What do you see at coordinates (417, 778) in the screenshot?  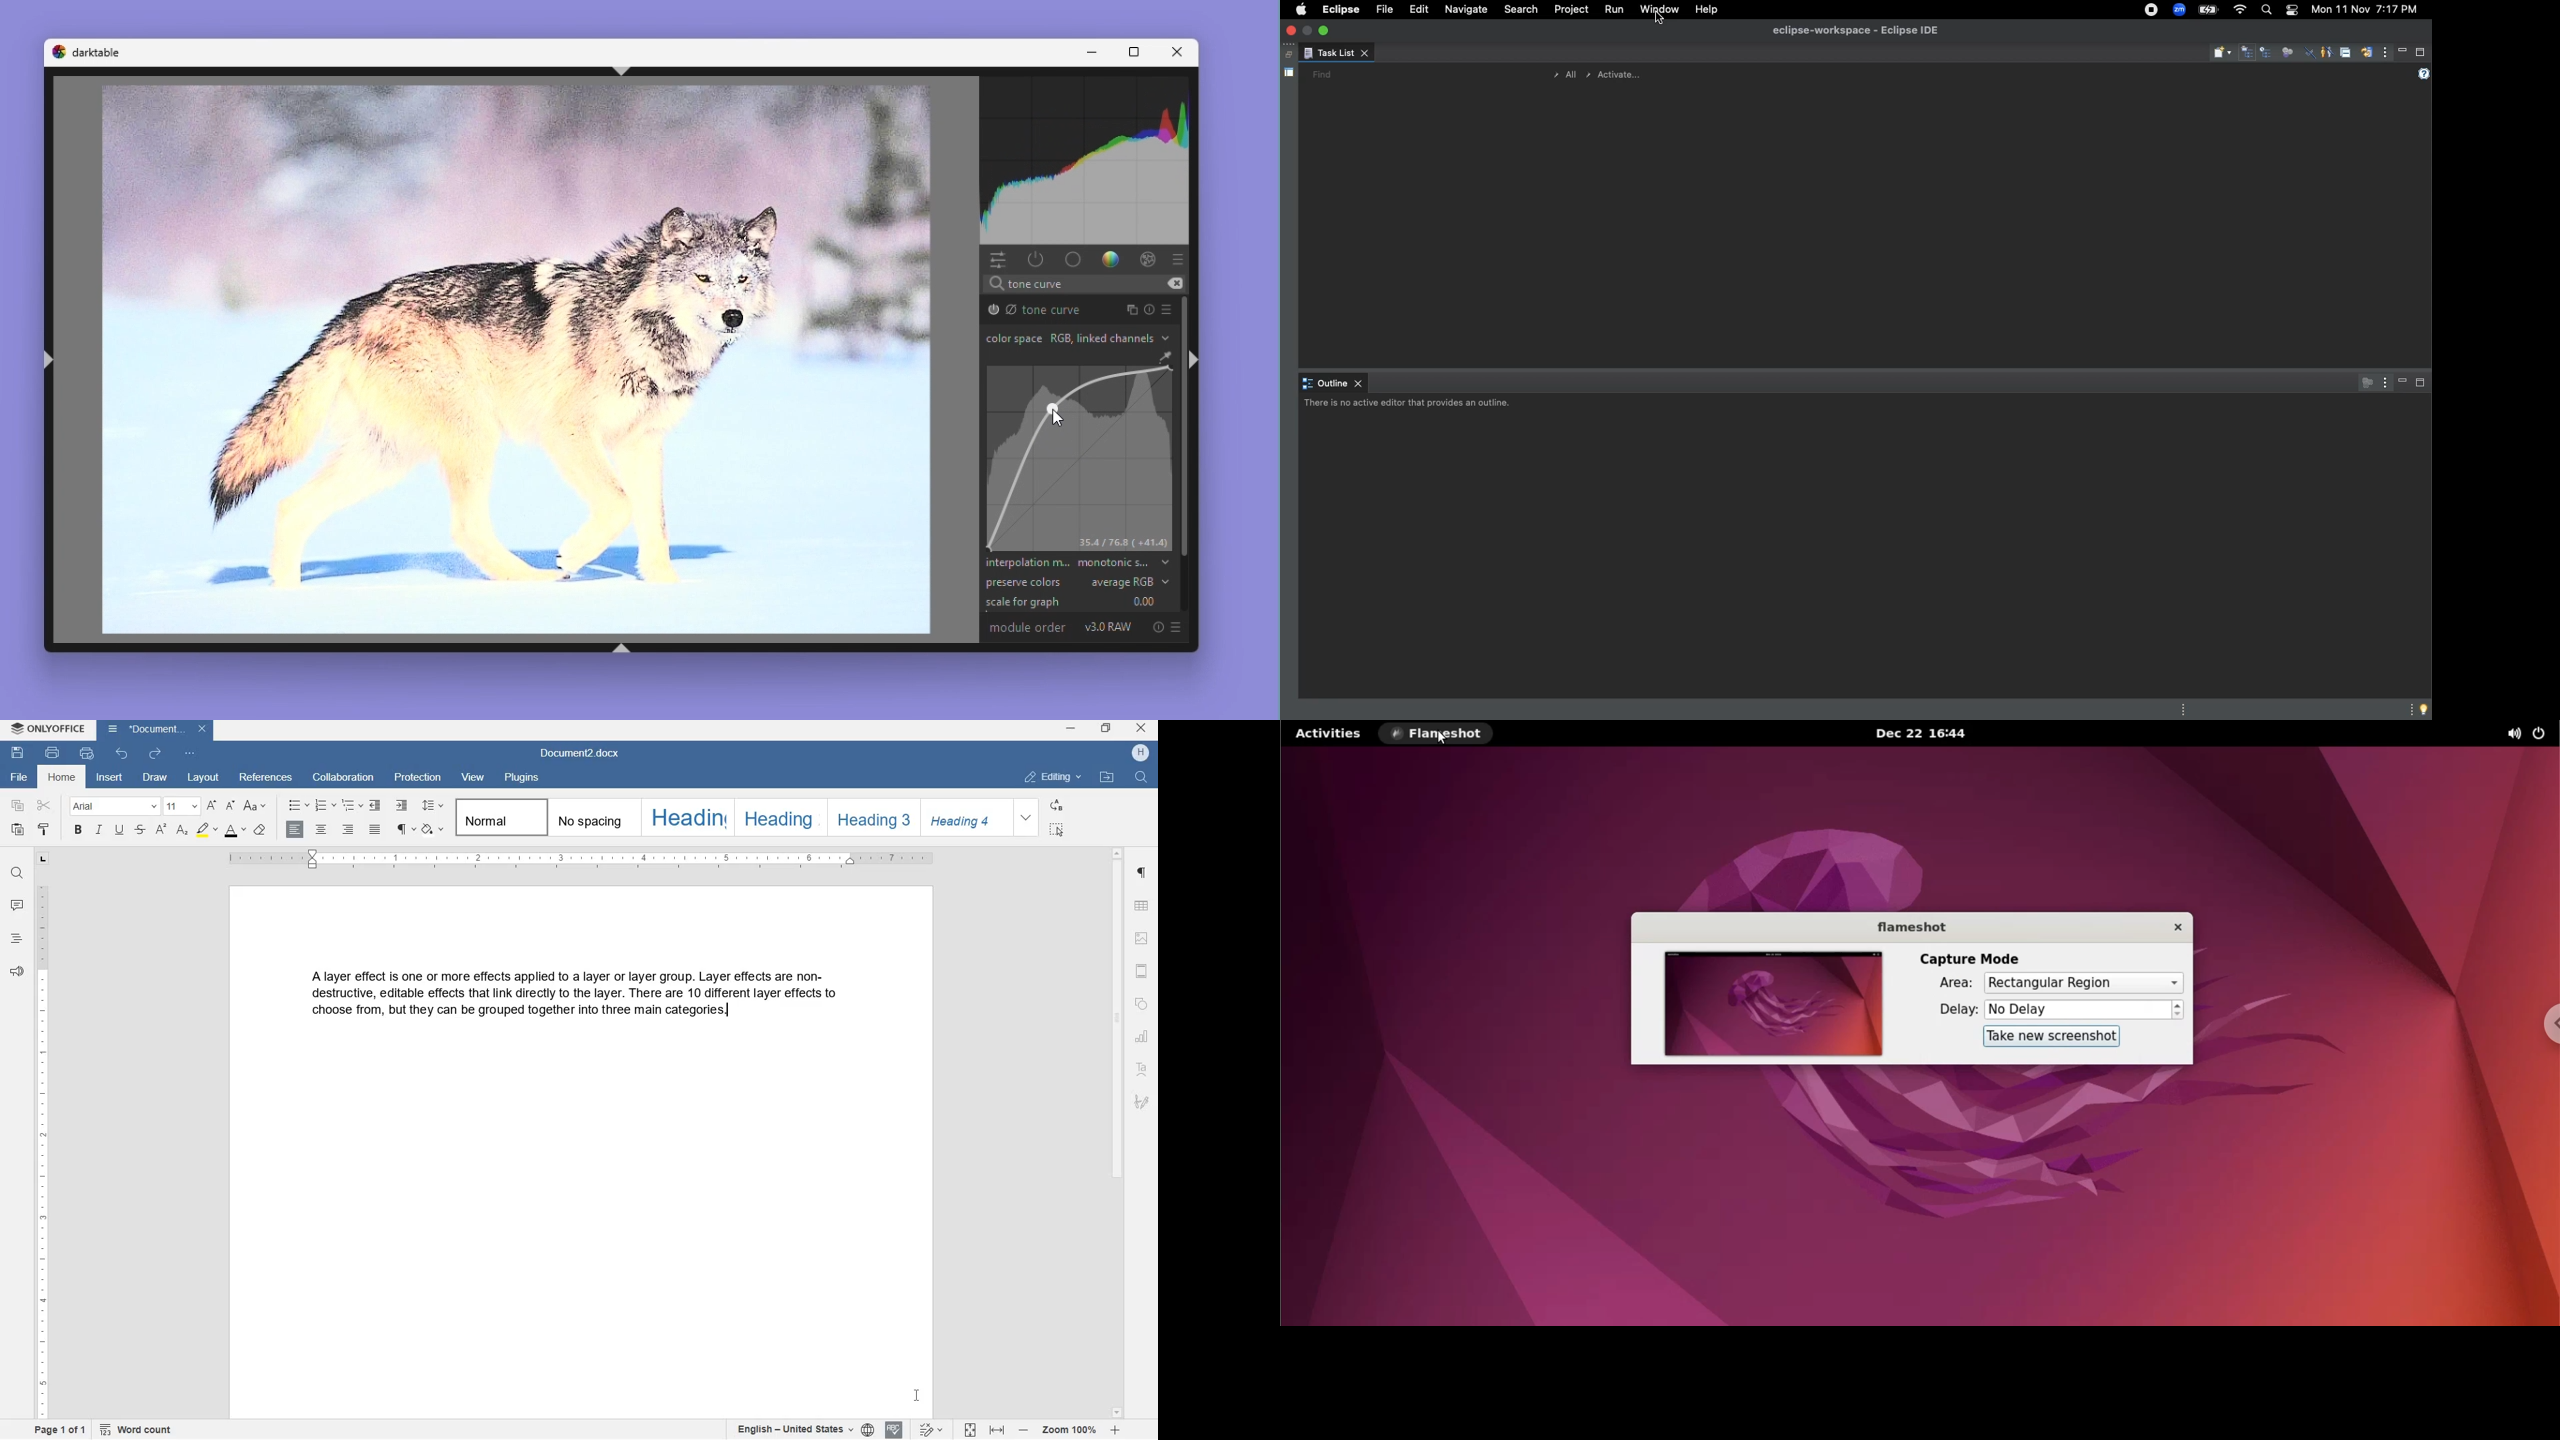 I see `PROTECTION` at bounding box center [417, 778].